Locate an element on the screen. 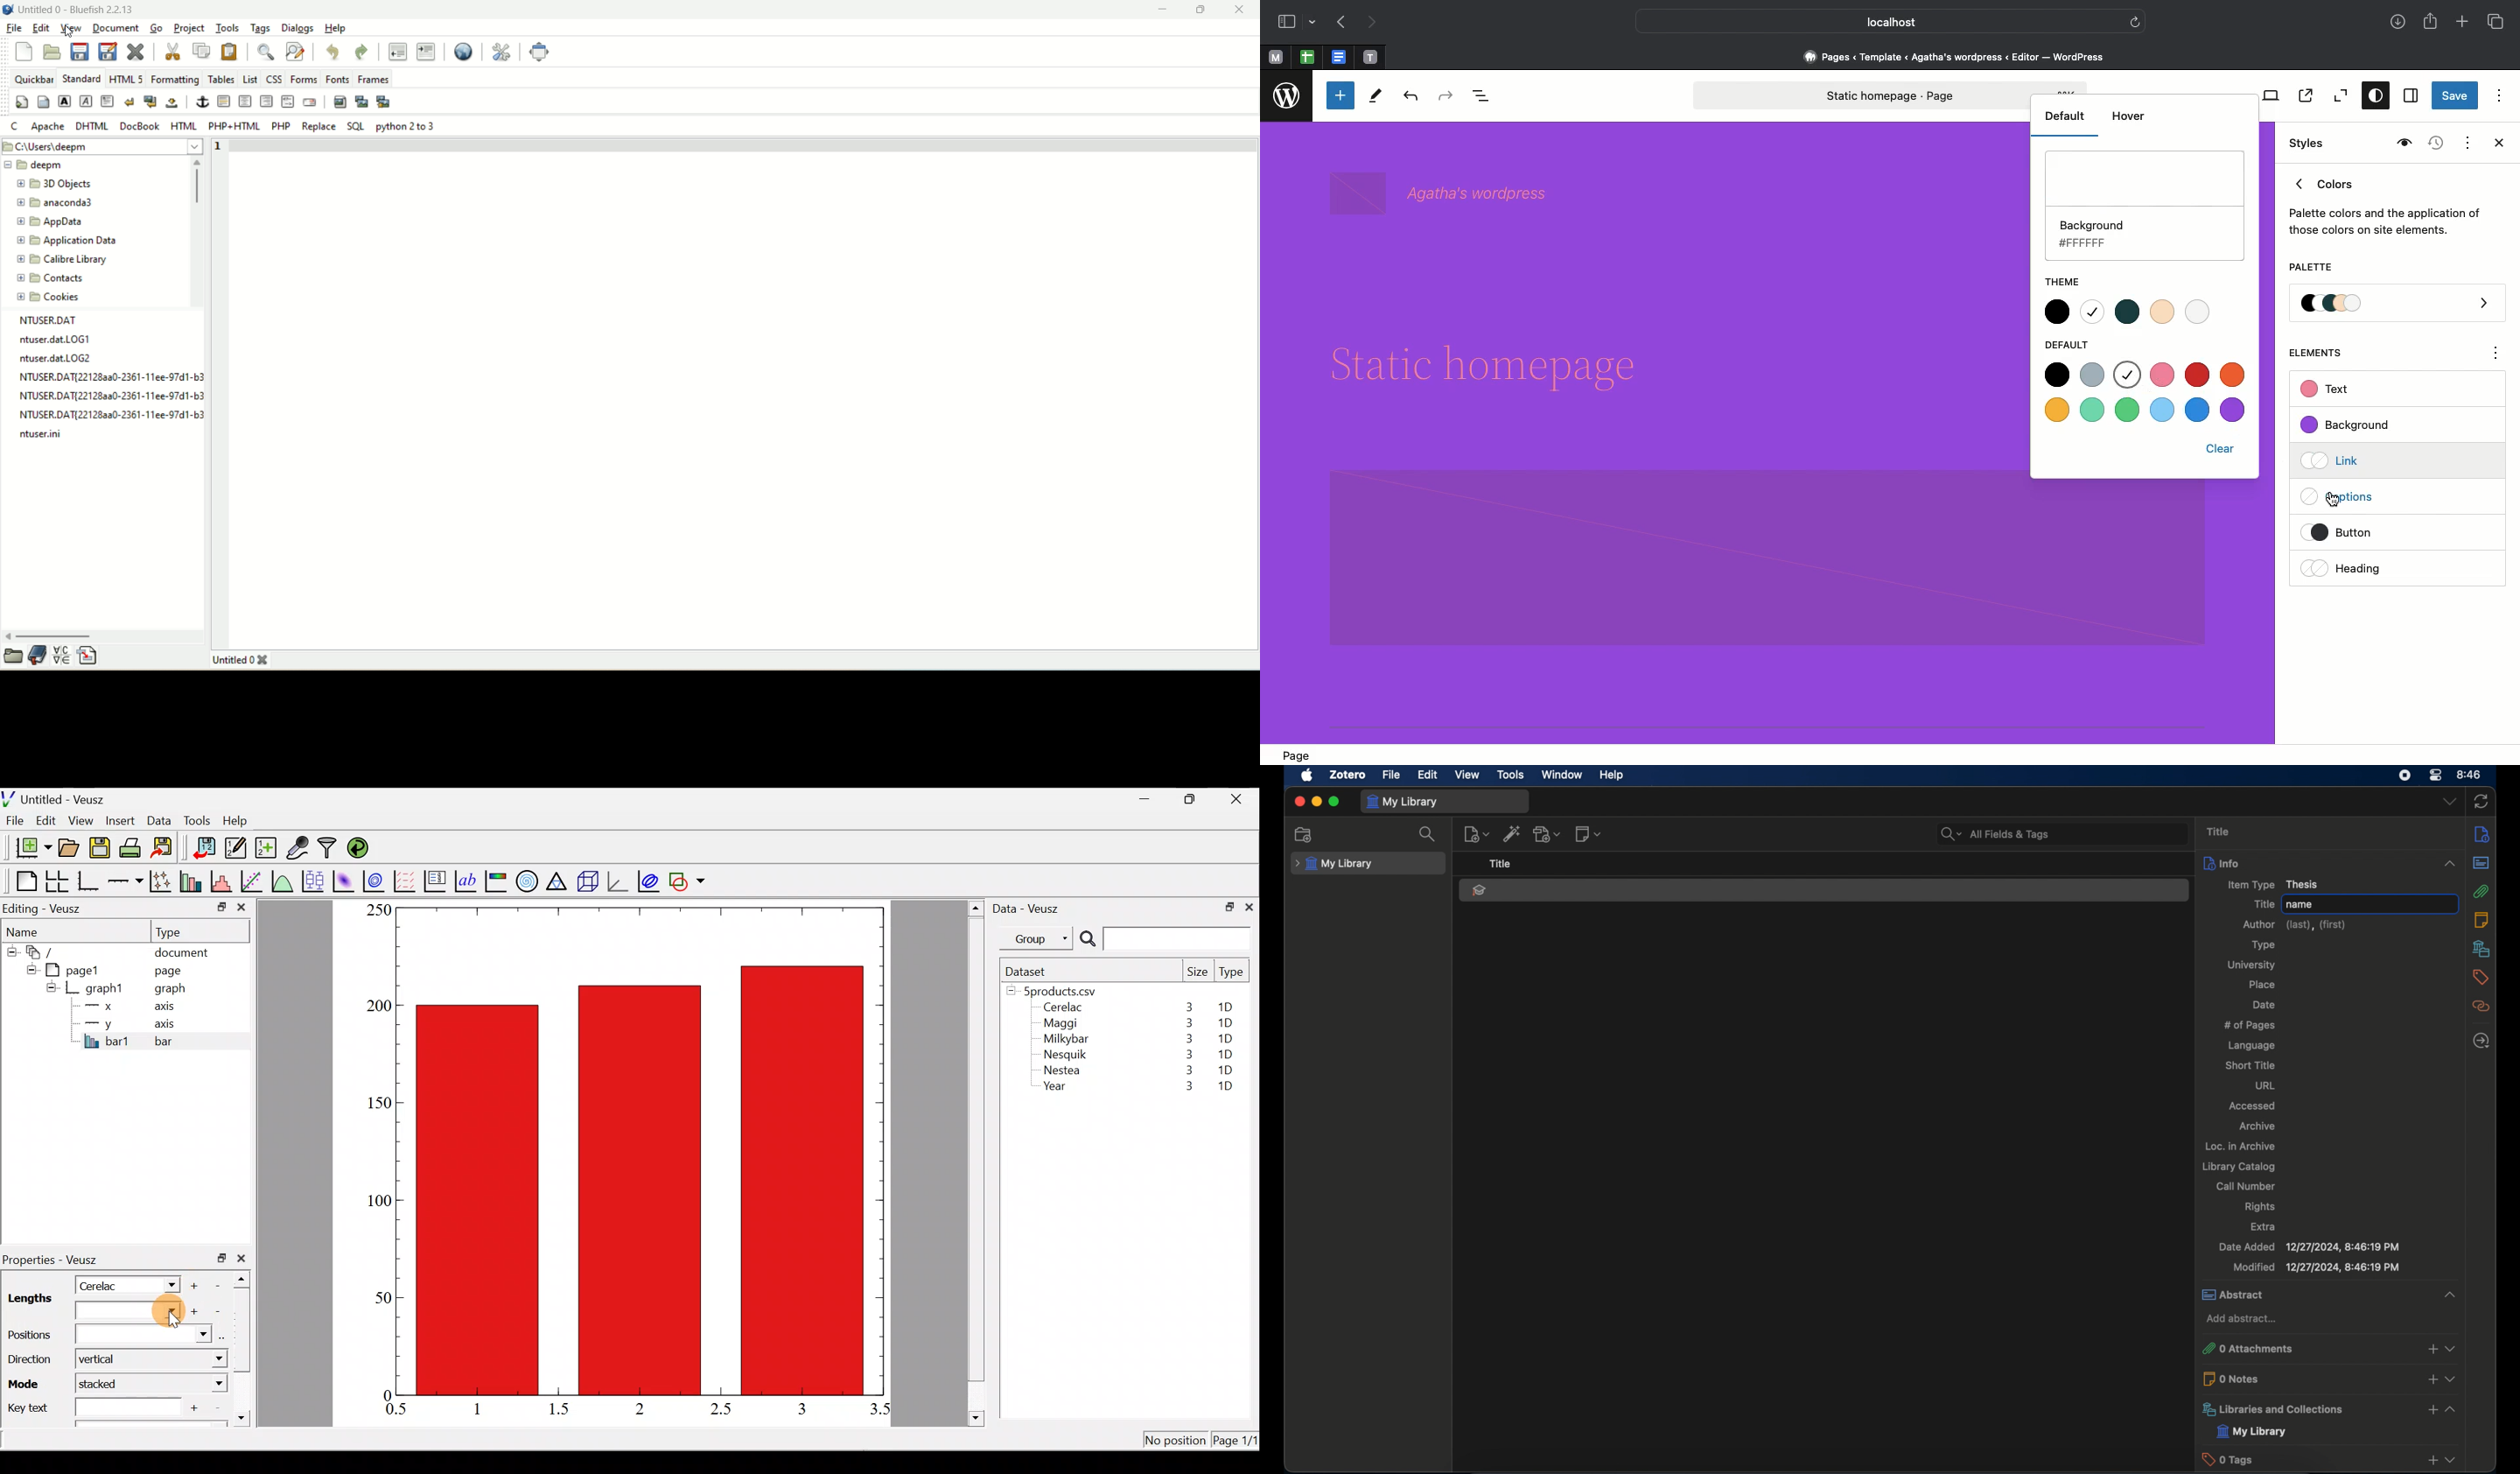  close is located at coordinates (1299, 801).